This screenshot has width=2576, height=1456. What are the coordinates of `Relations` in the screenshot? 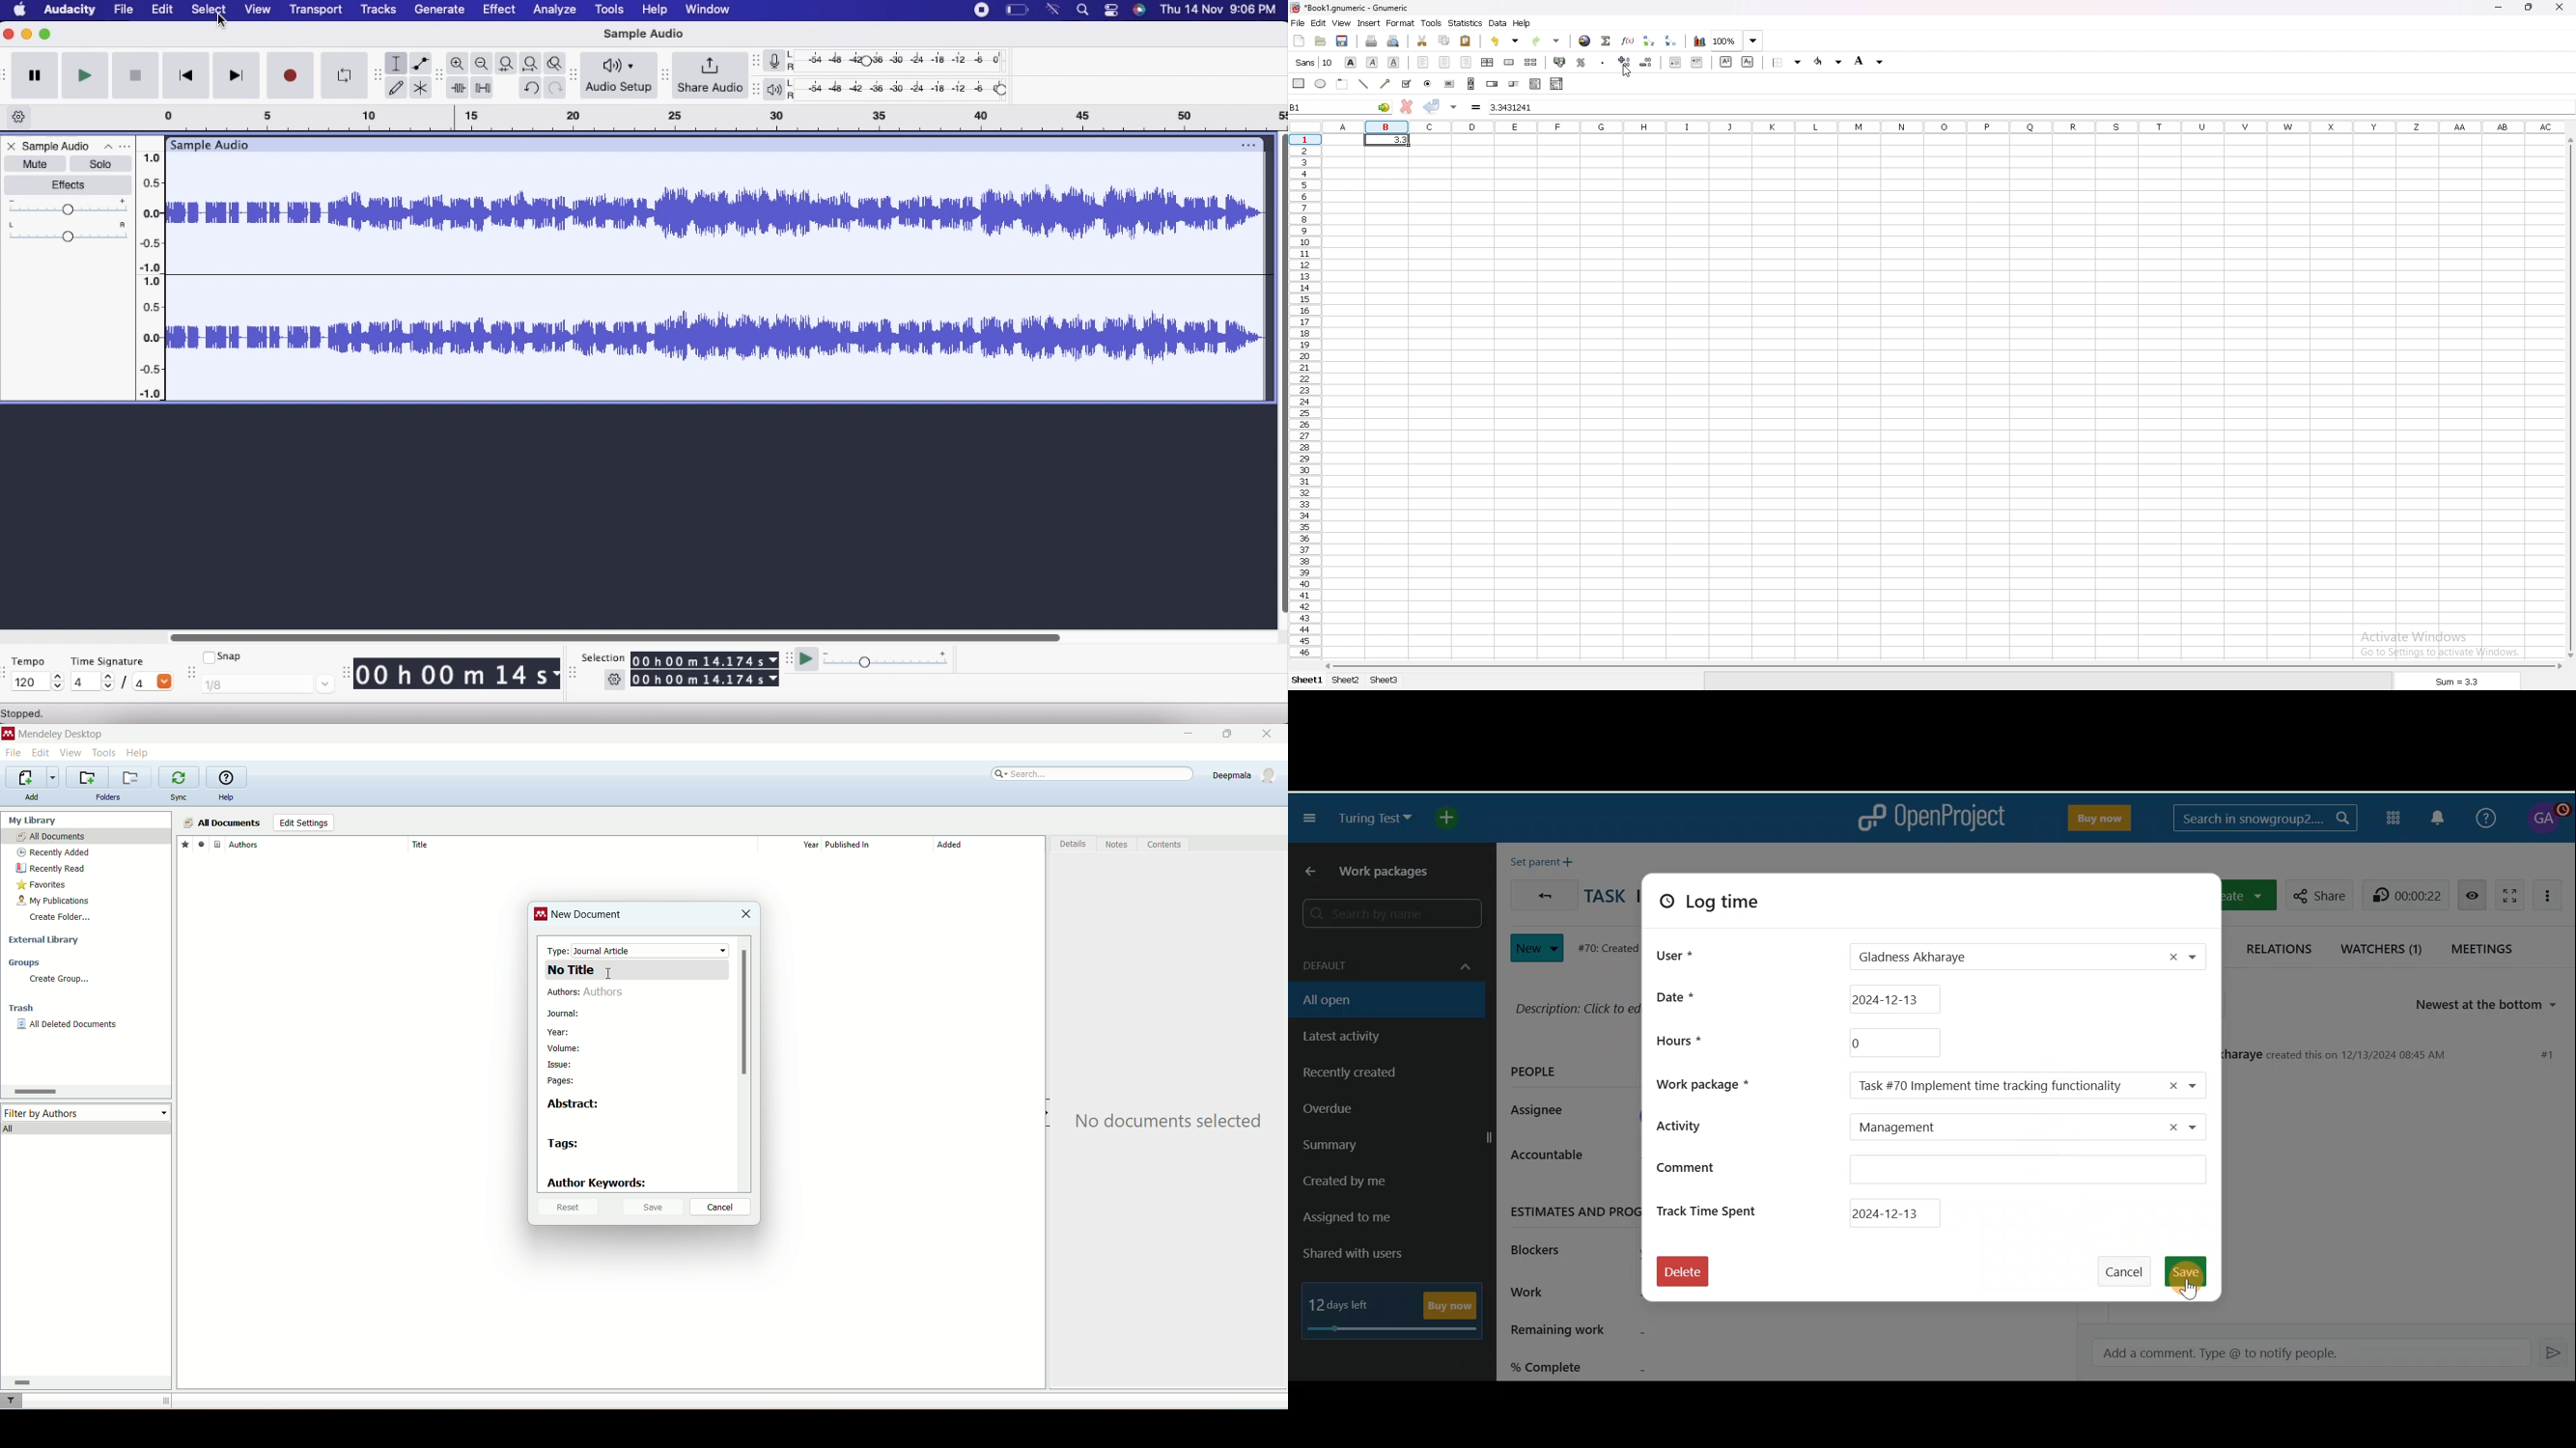 It's located at (2282, 947).